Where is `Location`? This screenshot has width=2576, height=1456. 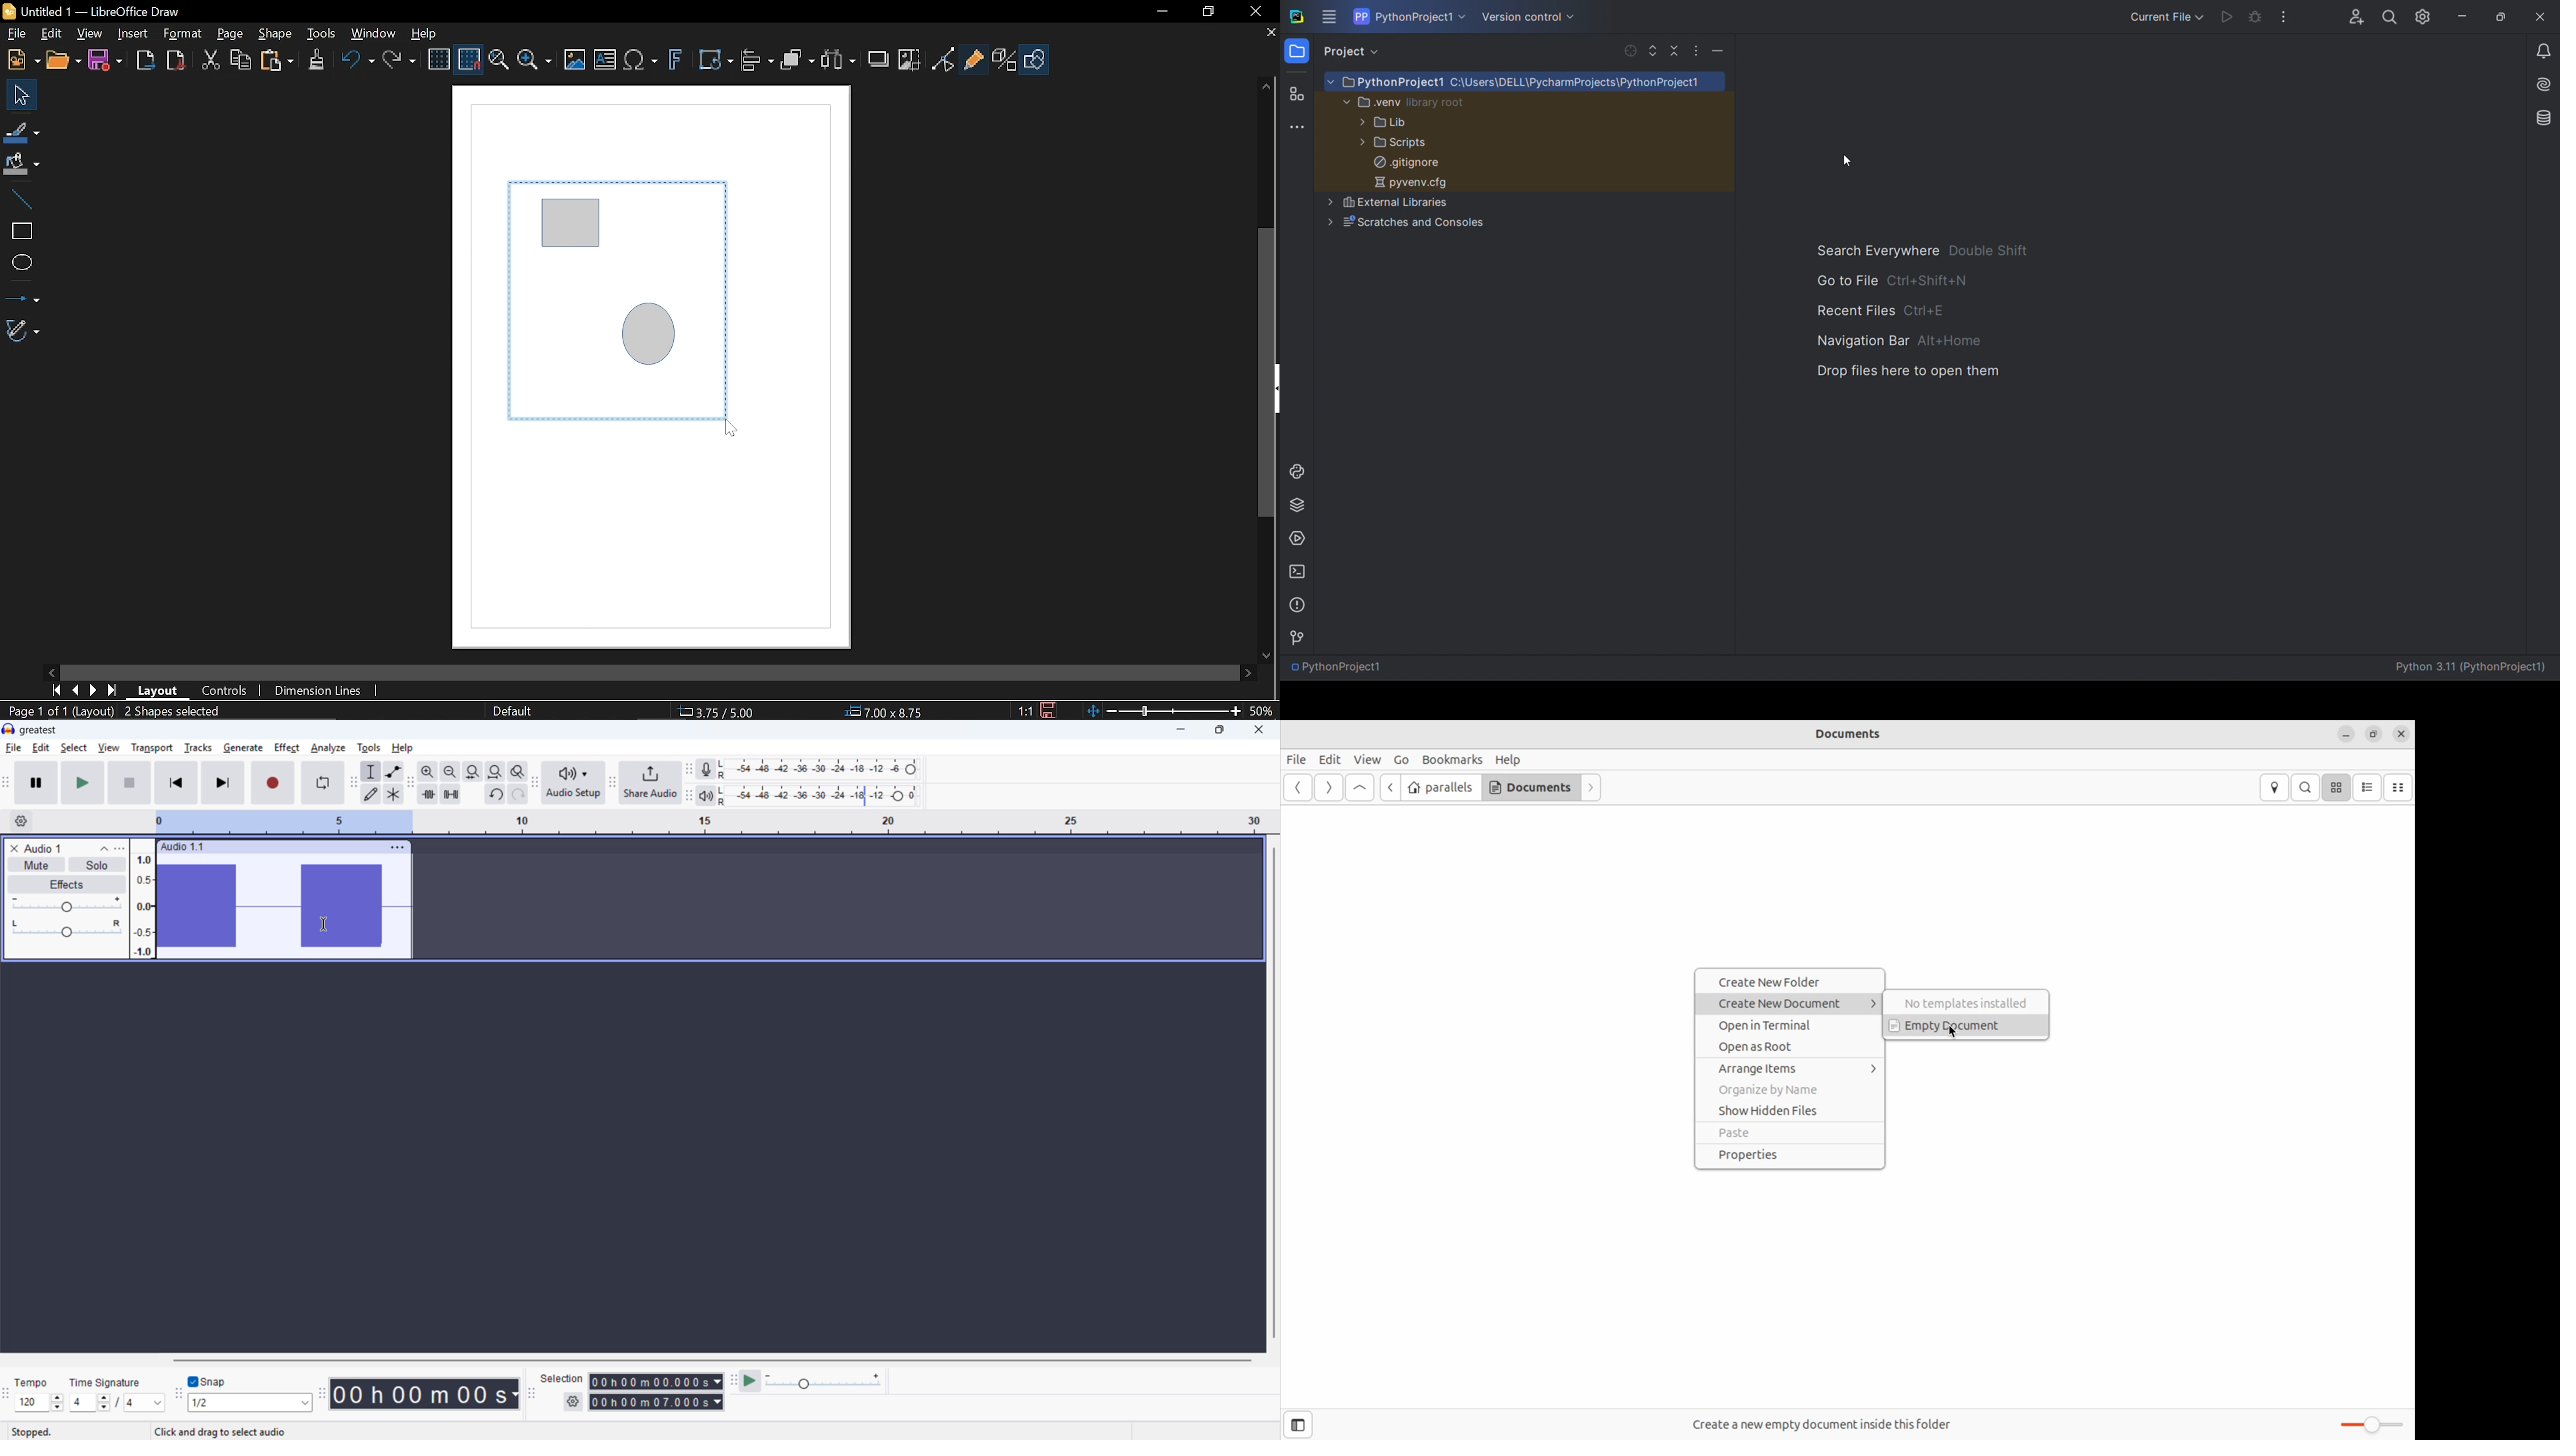
Location is located at coordinates (719, 712).